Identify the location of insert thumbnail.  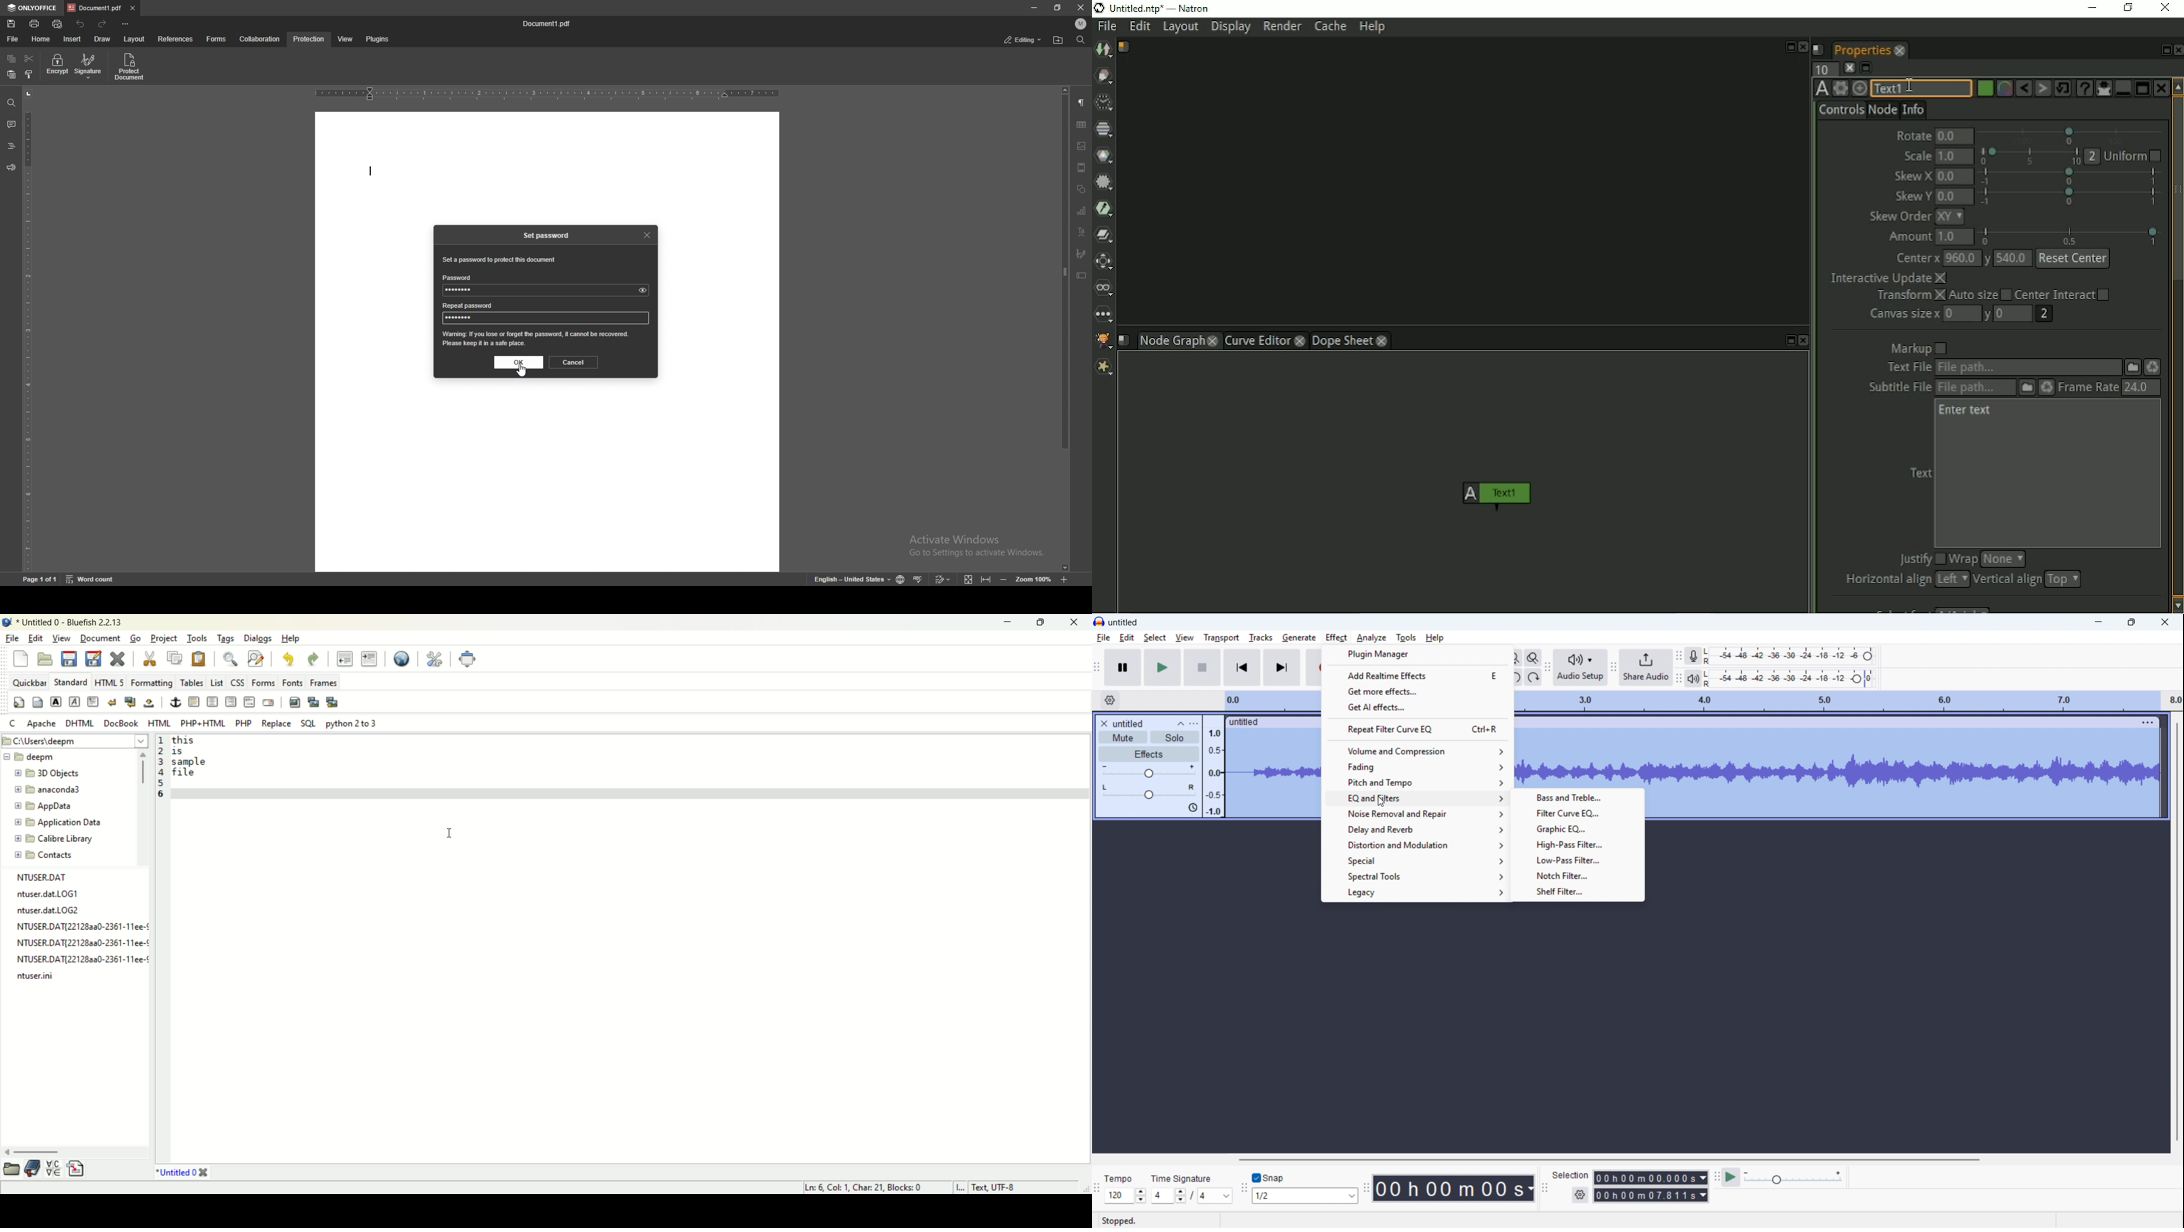
(312, 702).